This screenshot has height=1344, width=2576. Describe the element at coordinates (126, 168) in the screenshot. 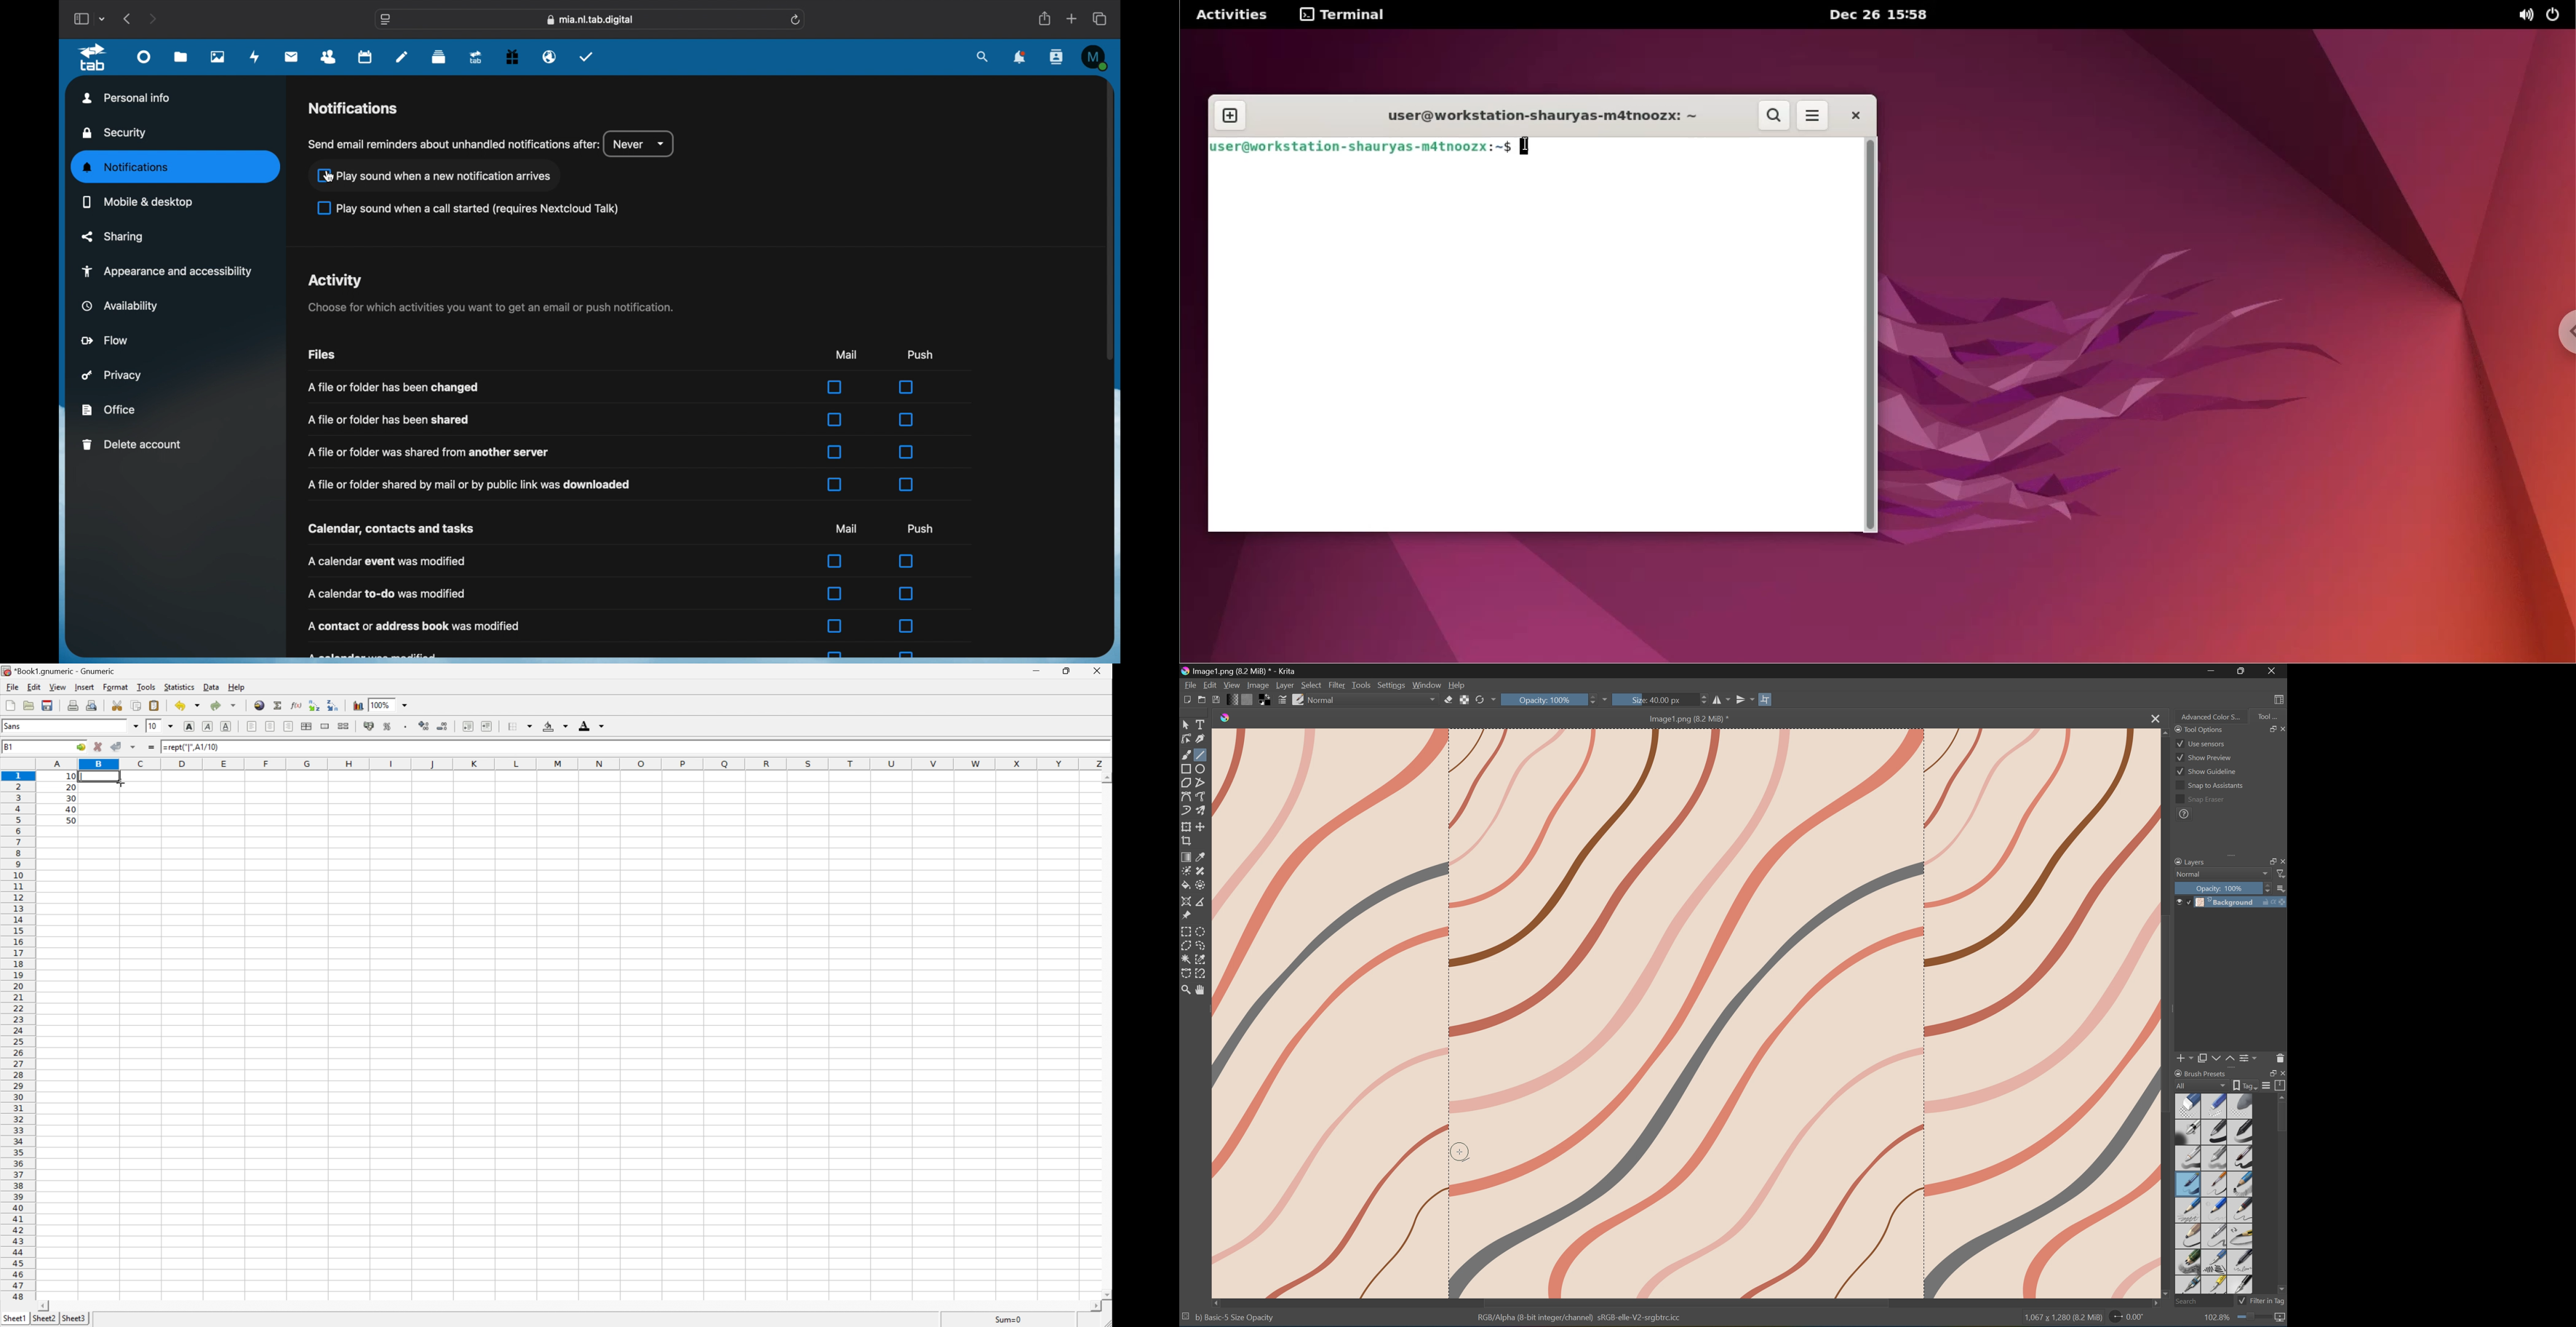

I see `notifications` at that location.